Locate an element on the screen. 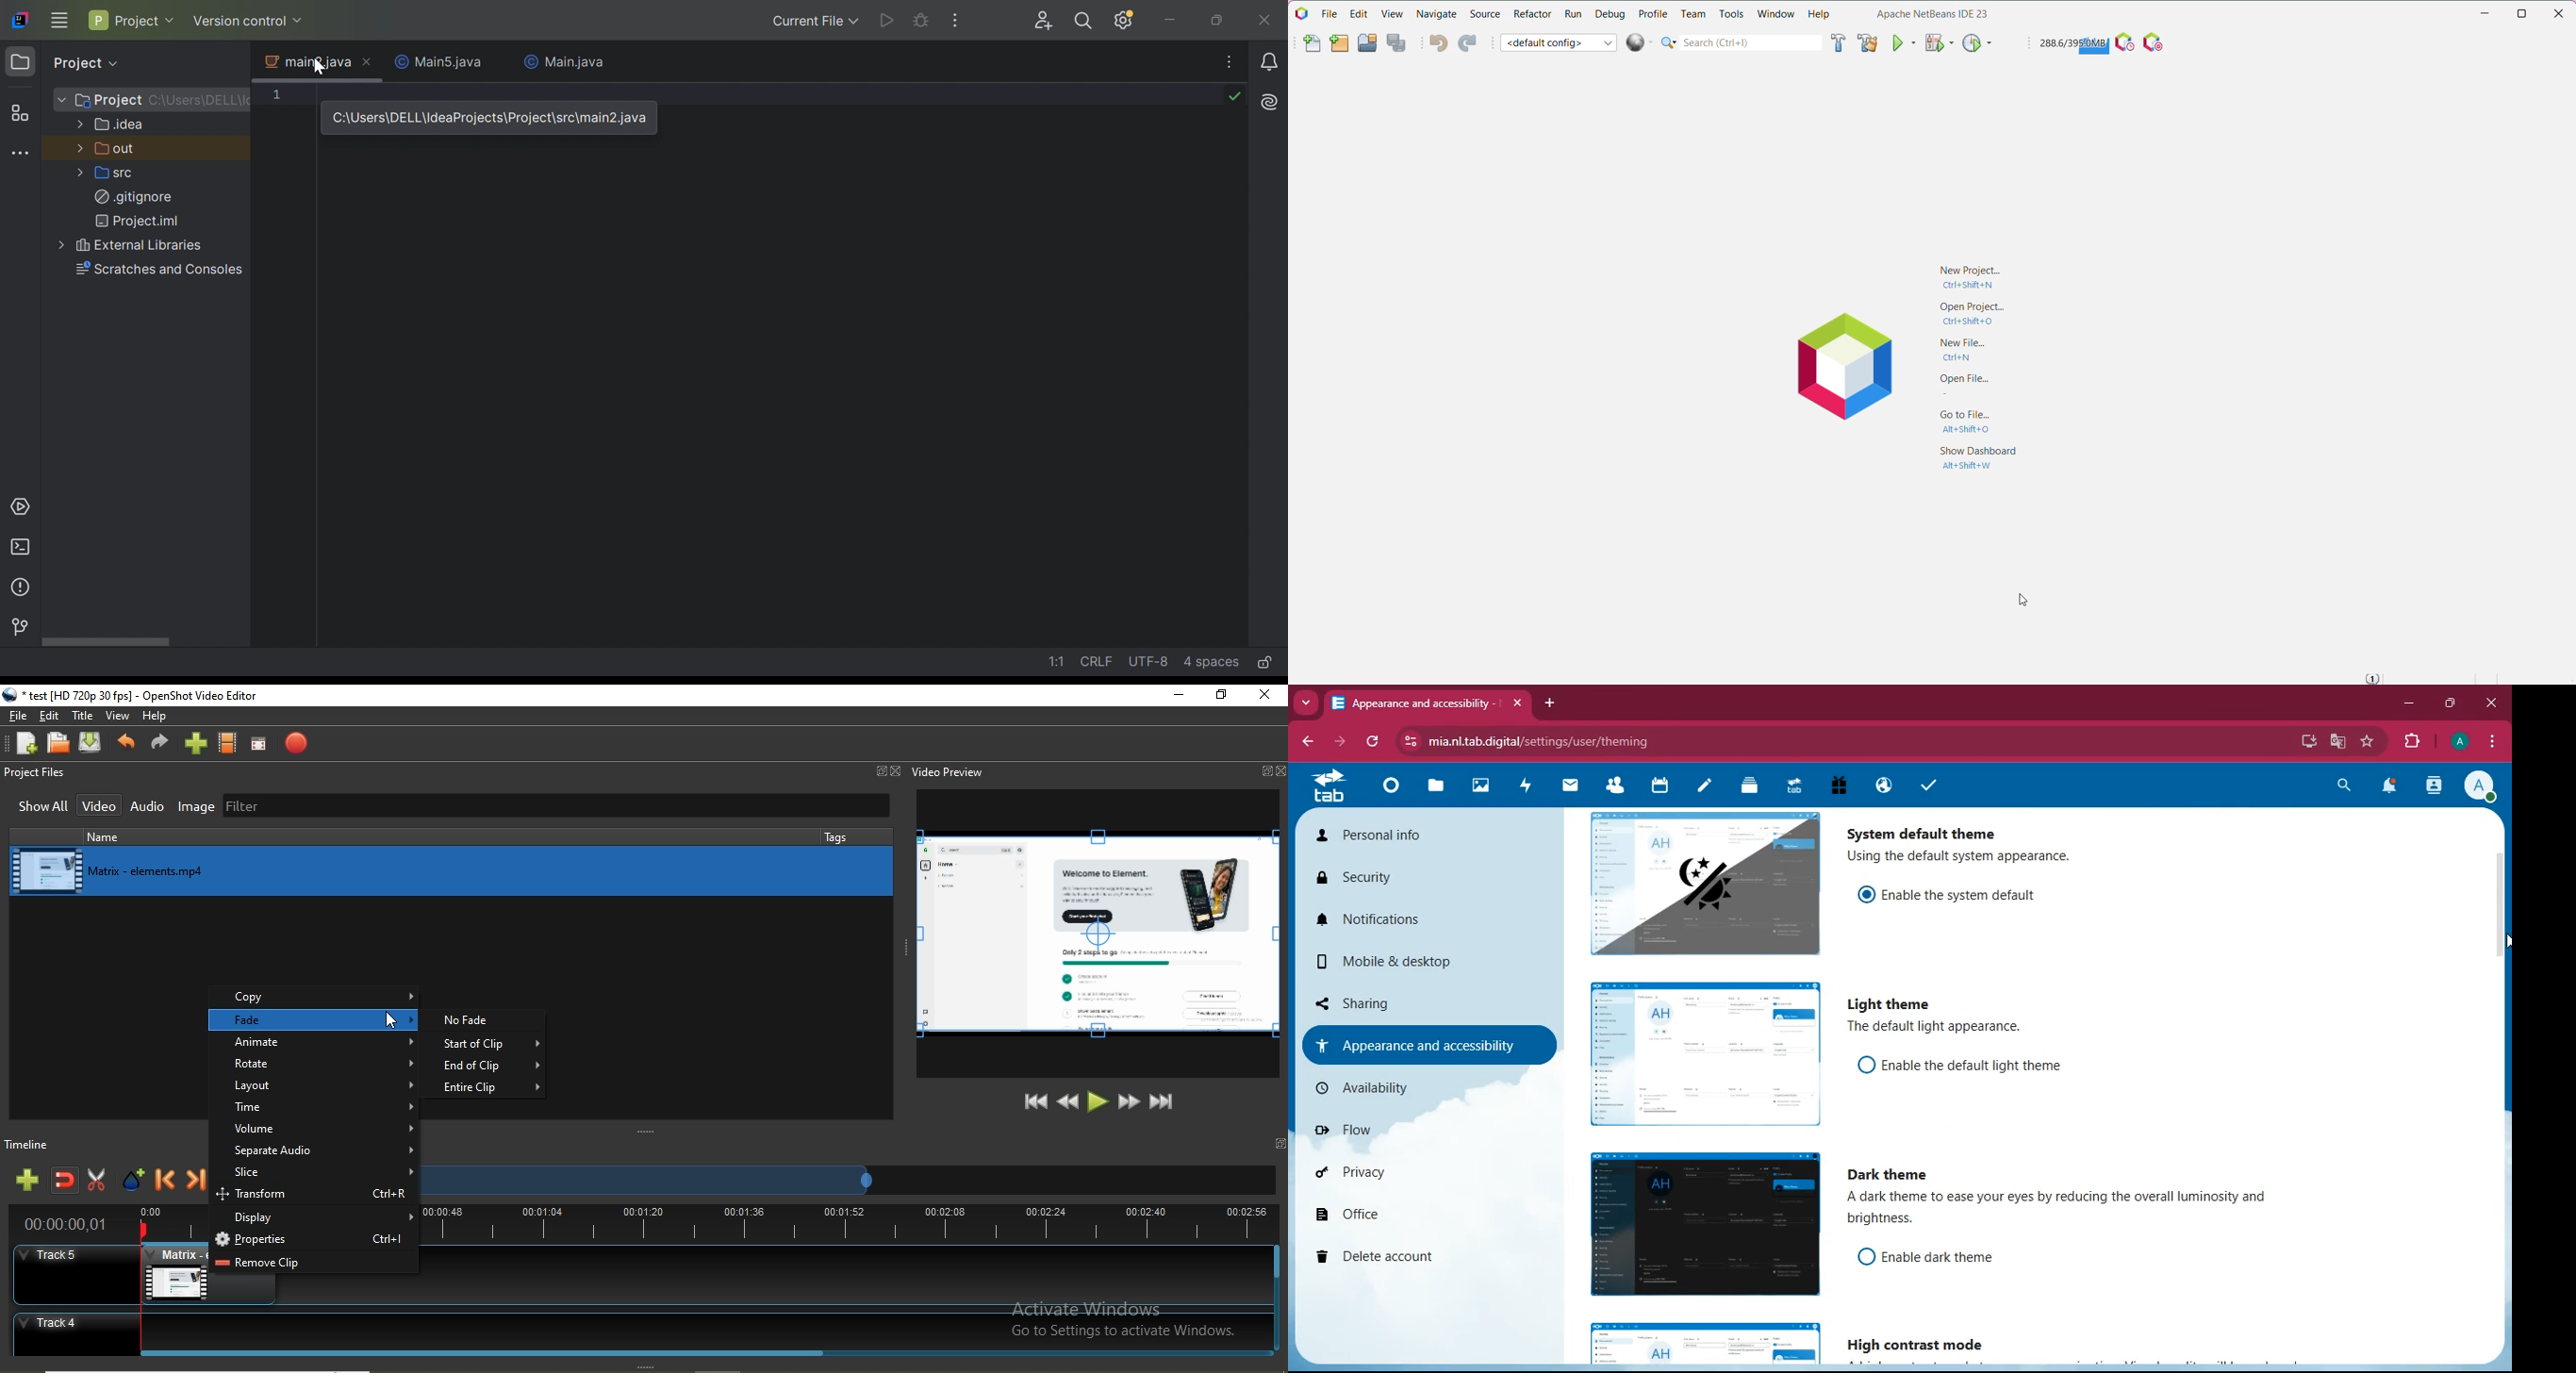 This screenshot has width=2576, height=1400. back is located at coordinates (1311, 741).